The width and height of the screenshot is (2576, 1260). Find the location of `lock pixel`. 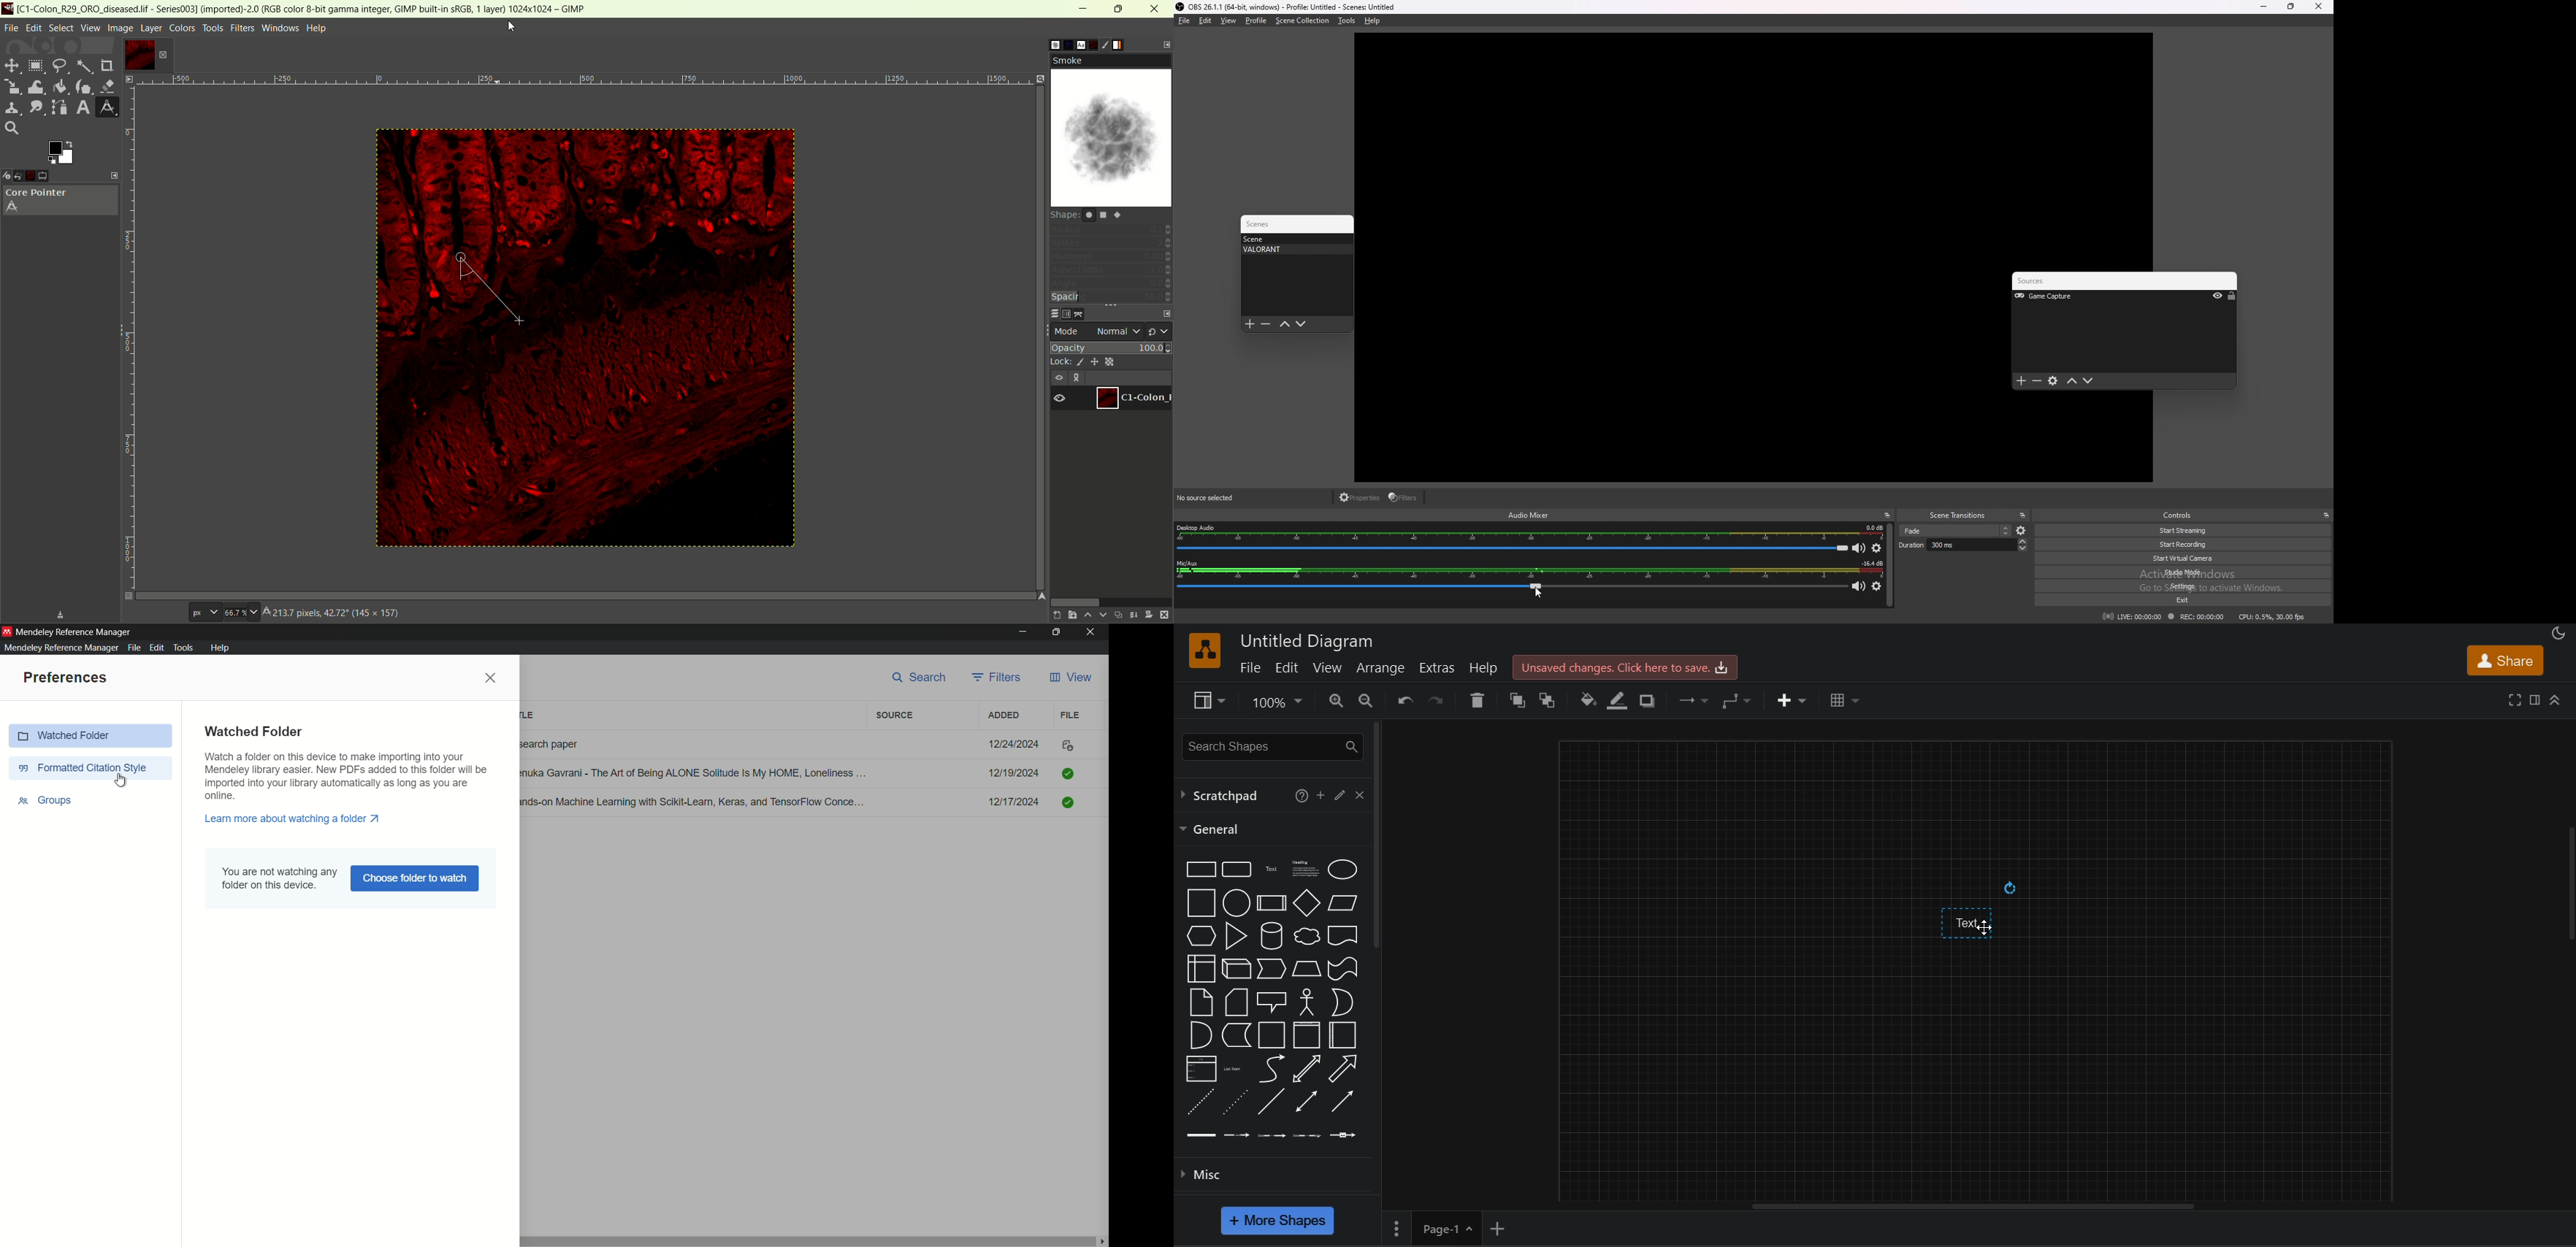

lock pixel is located at coordinates (1077, 362).